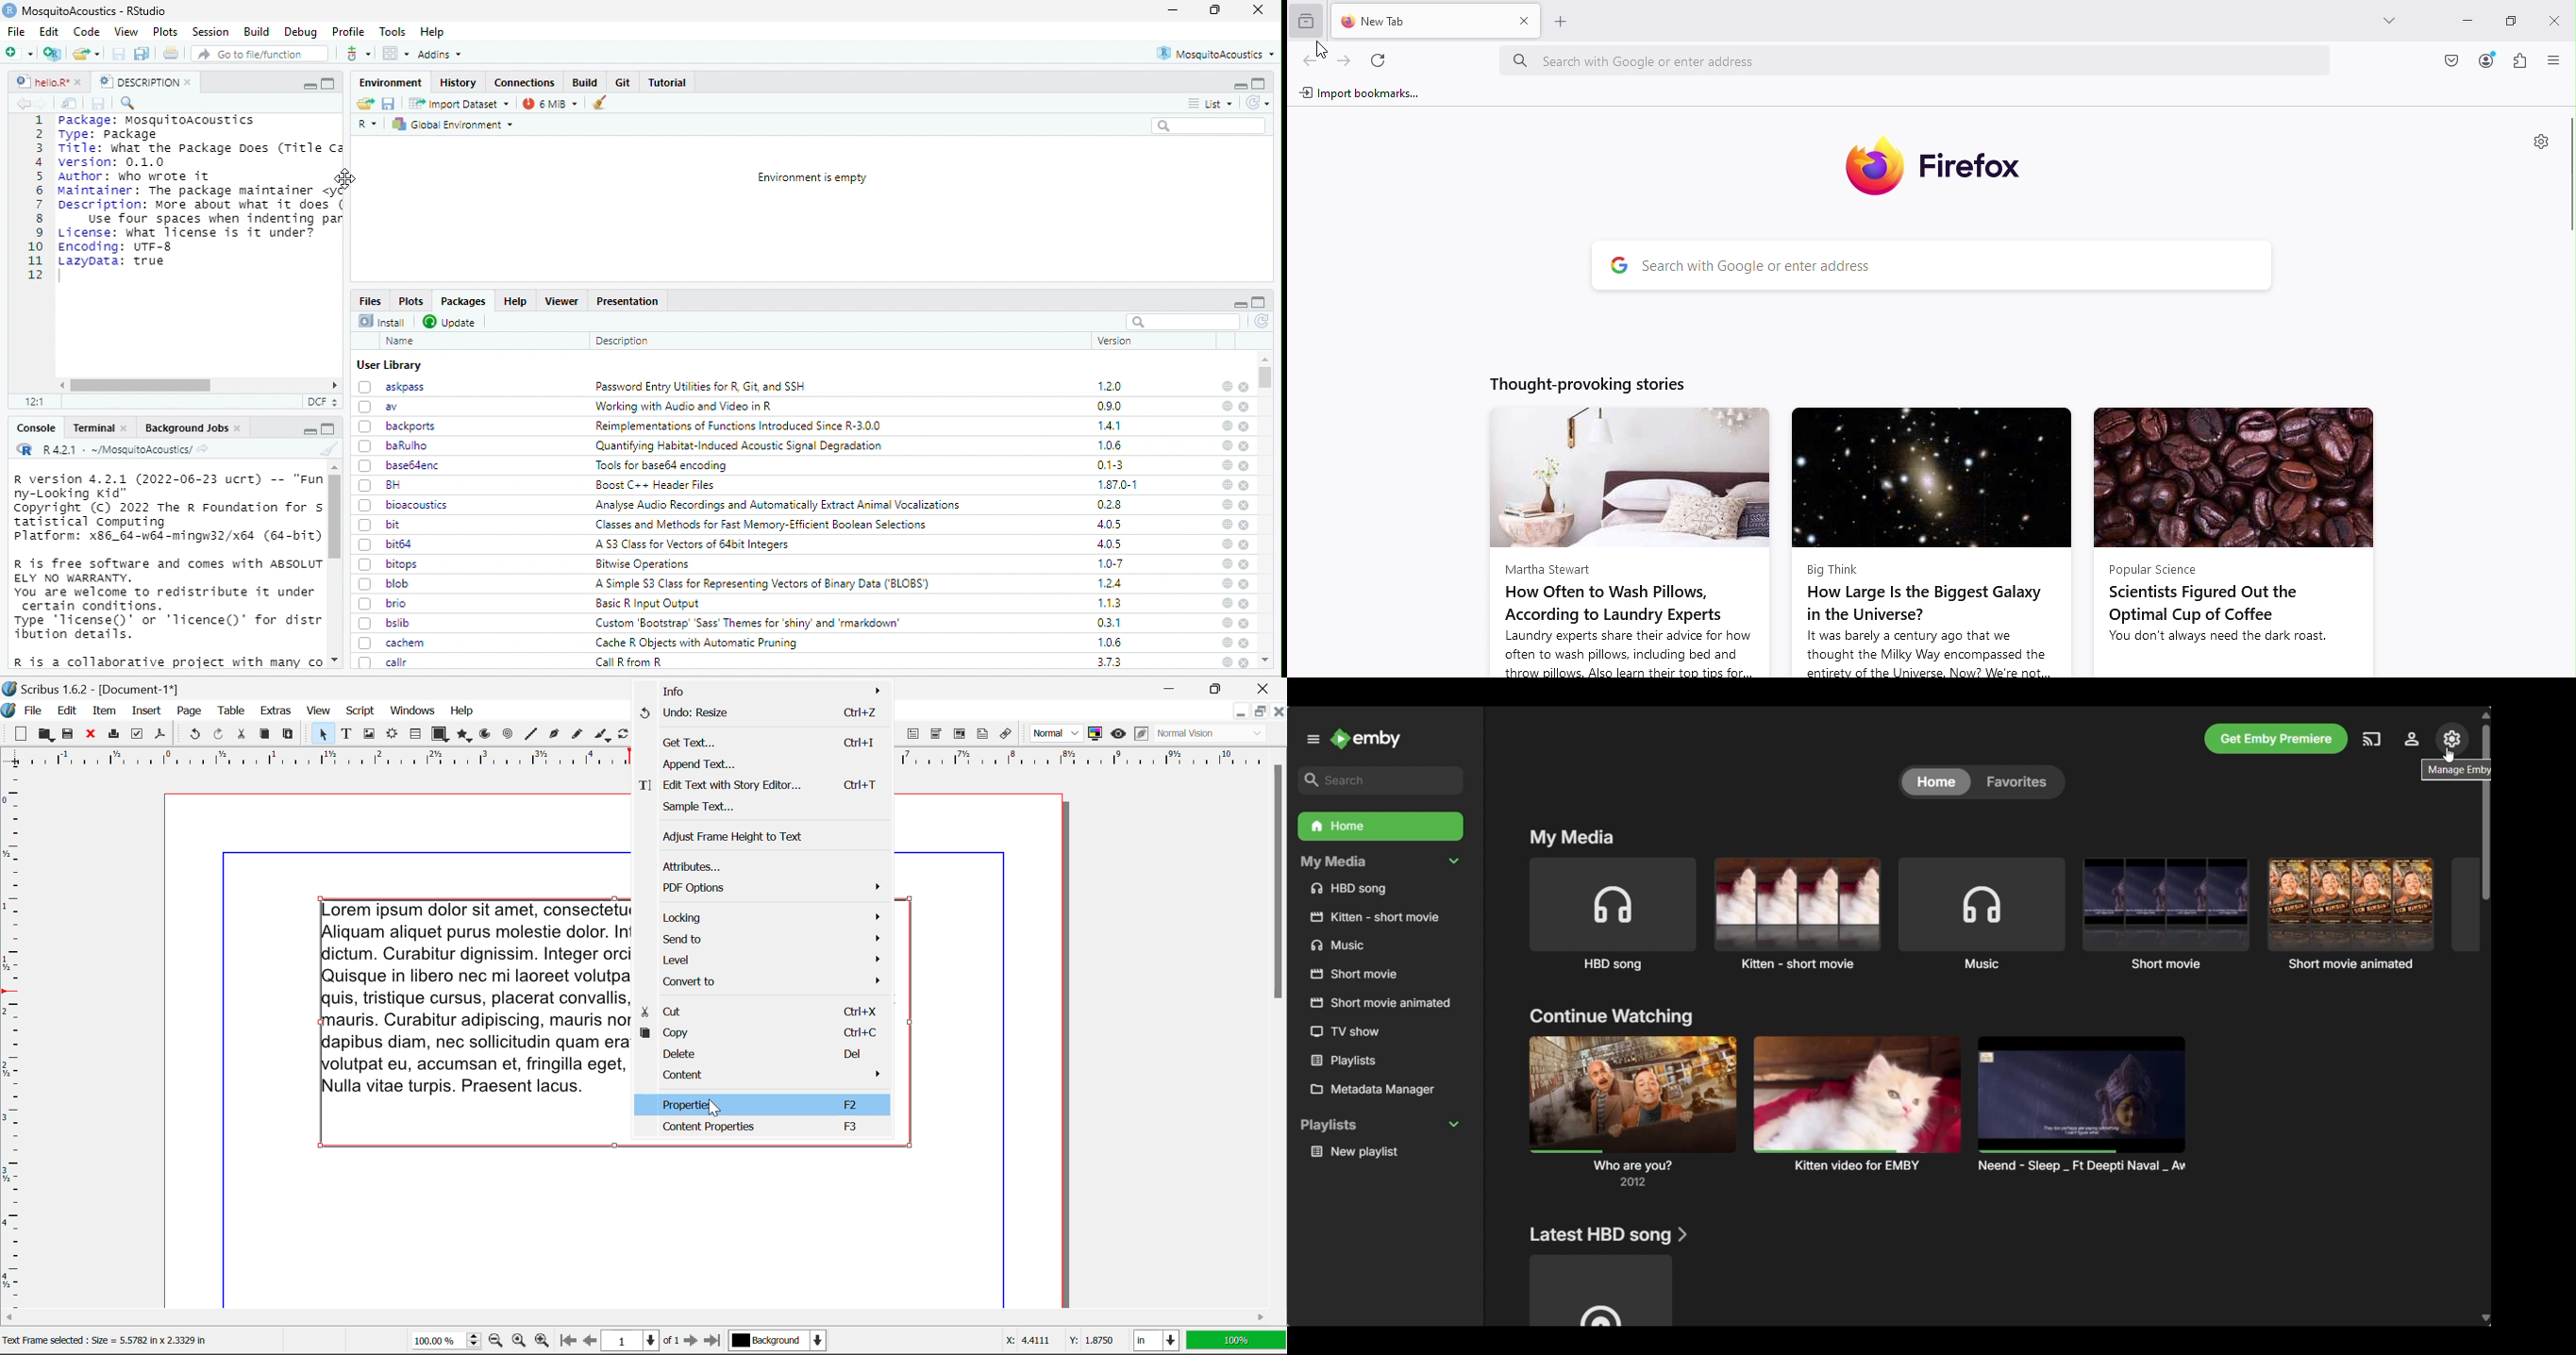 This screenshot has height=1372, width=2576. What do you see at coordinates (643, 564) in the screenshot?
I see `Bitwise Operations` at bounding box center [643, 564].